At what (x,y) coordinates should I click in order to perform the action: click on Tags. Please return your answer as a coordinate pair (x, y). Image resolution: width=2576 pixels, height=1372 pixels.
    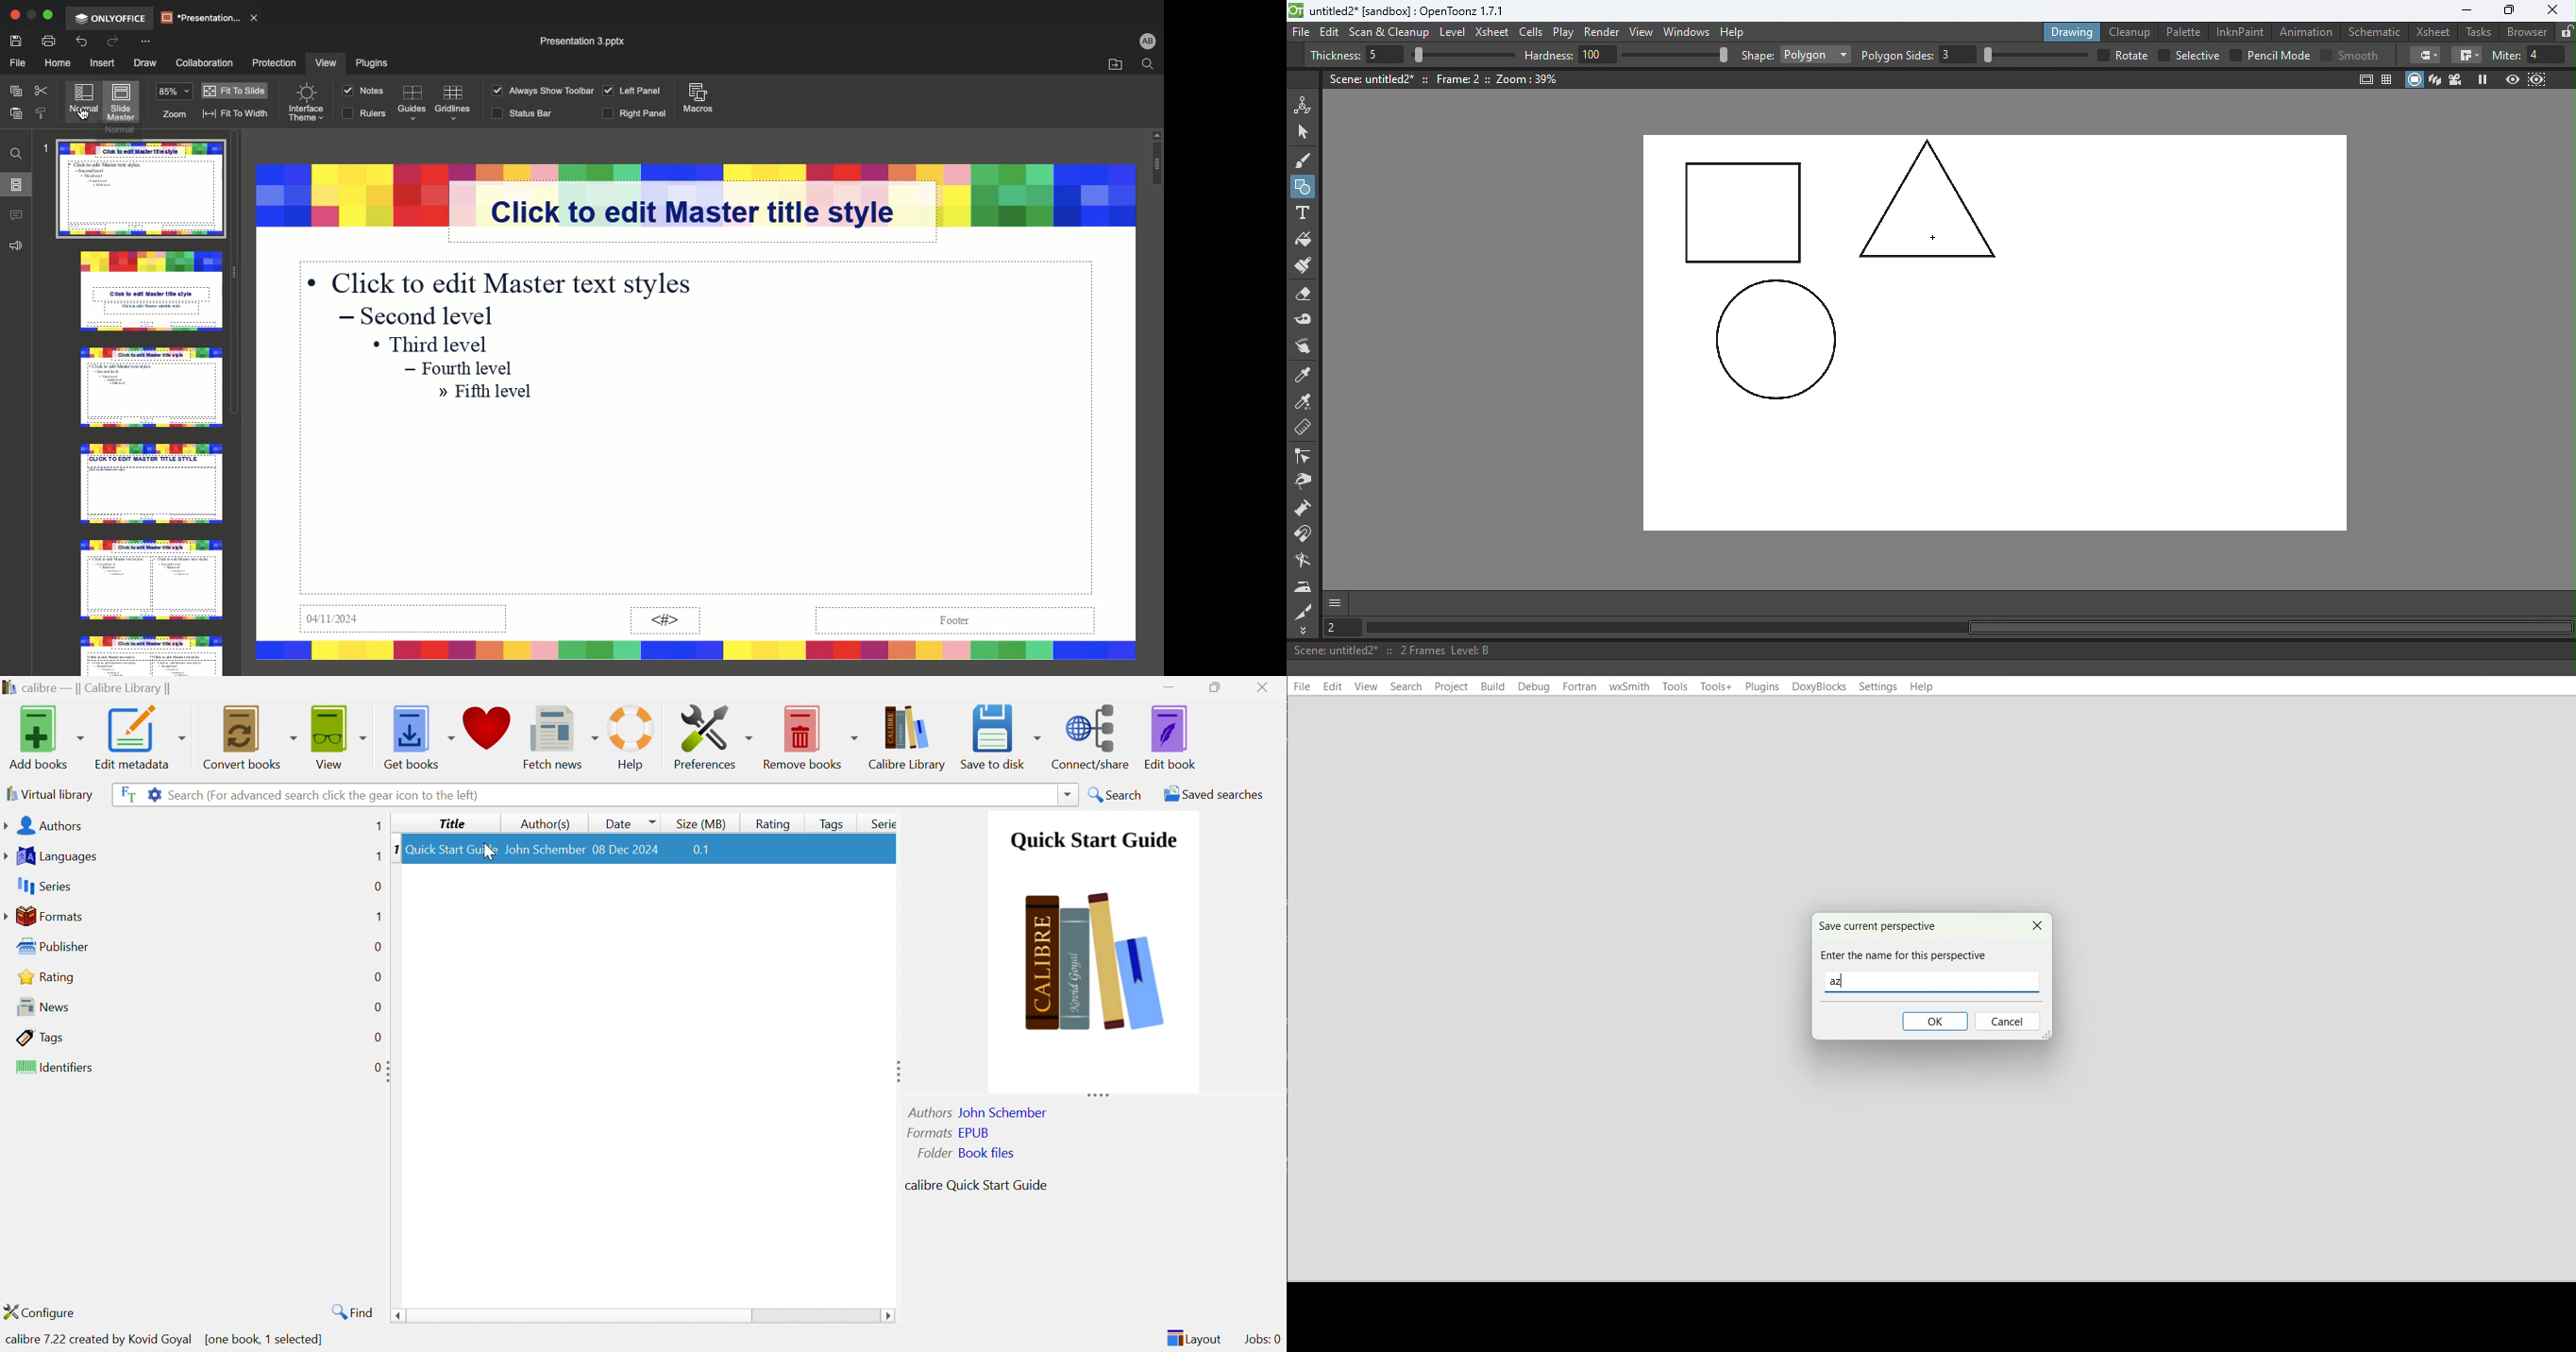
    Looking at the image, I should click on (829, 822).